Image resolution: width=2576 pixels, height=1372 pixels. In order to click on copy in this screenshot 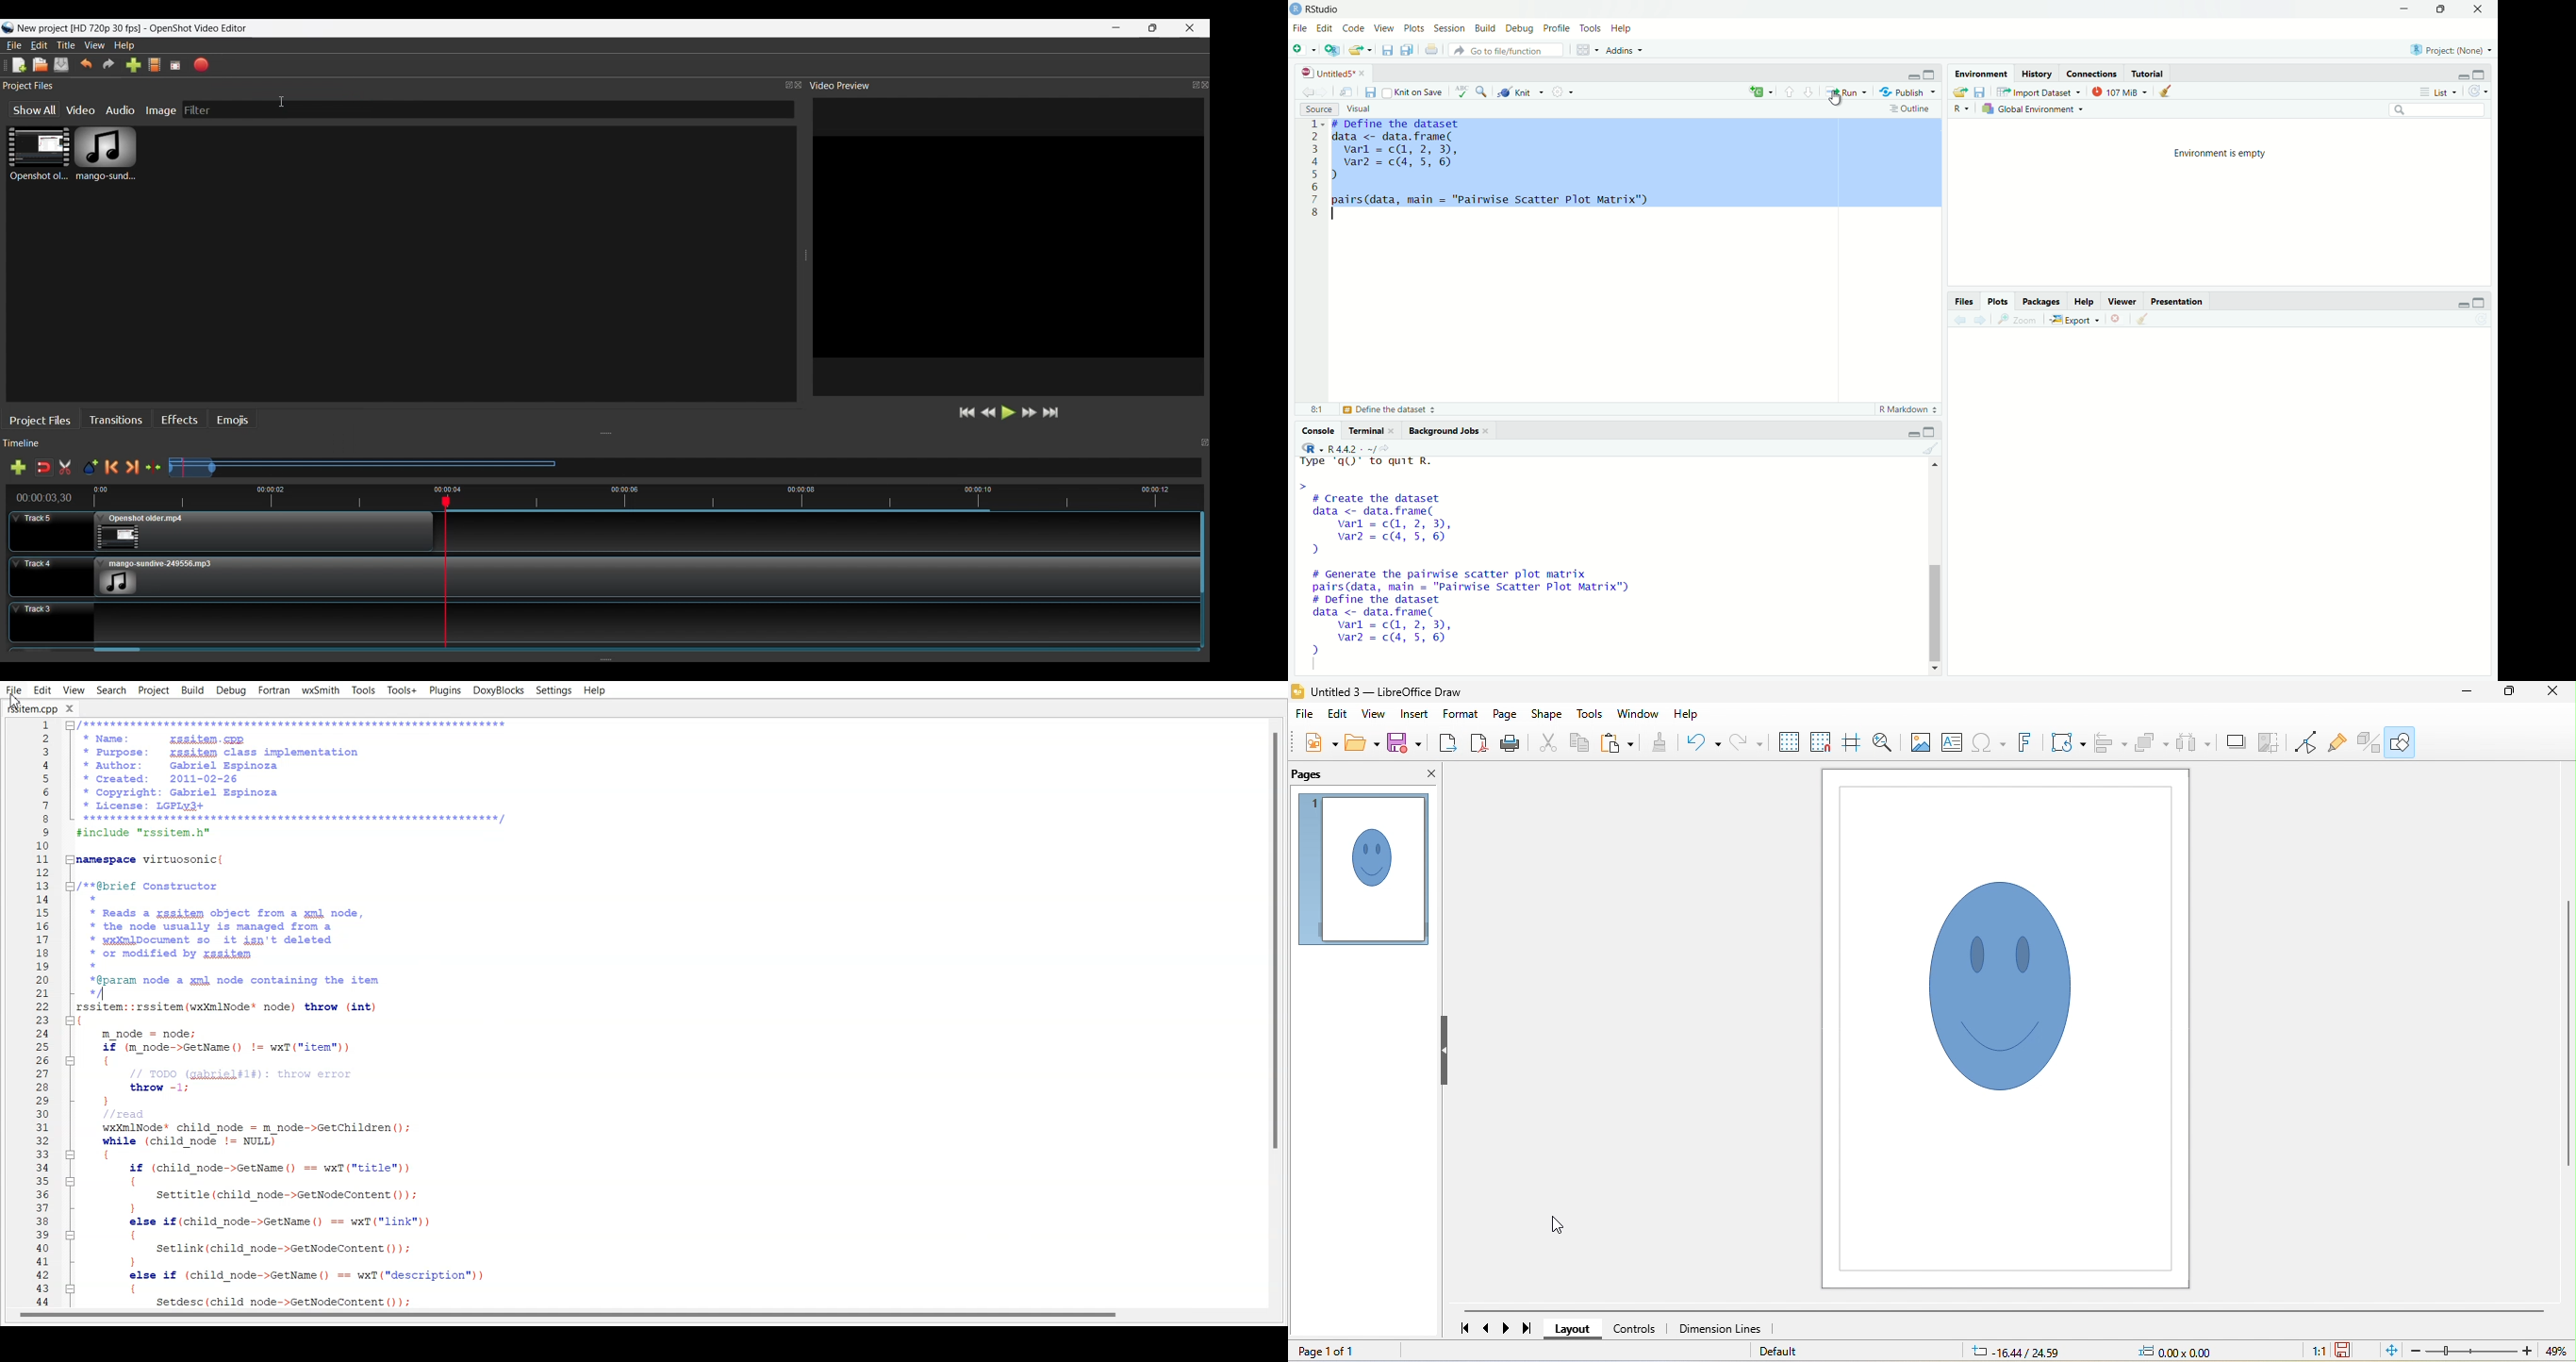, I will do `click(1577, 741)`.